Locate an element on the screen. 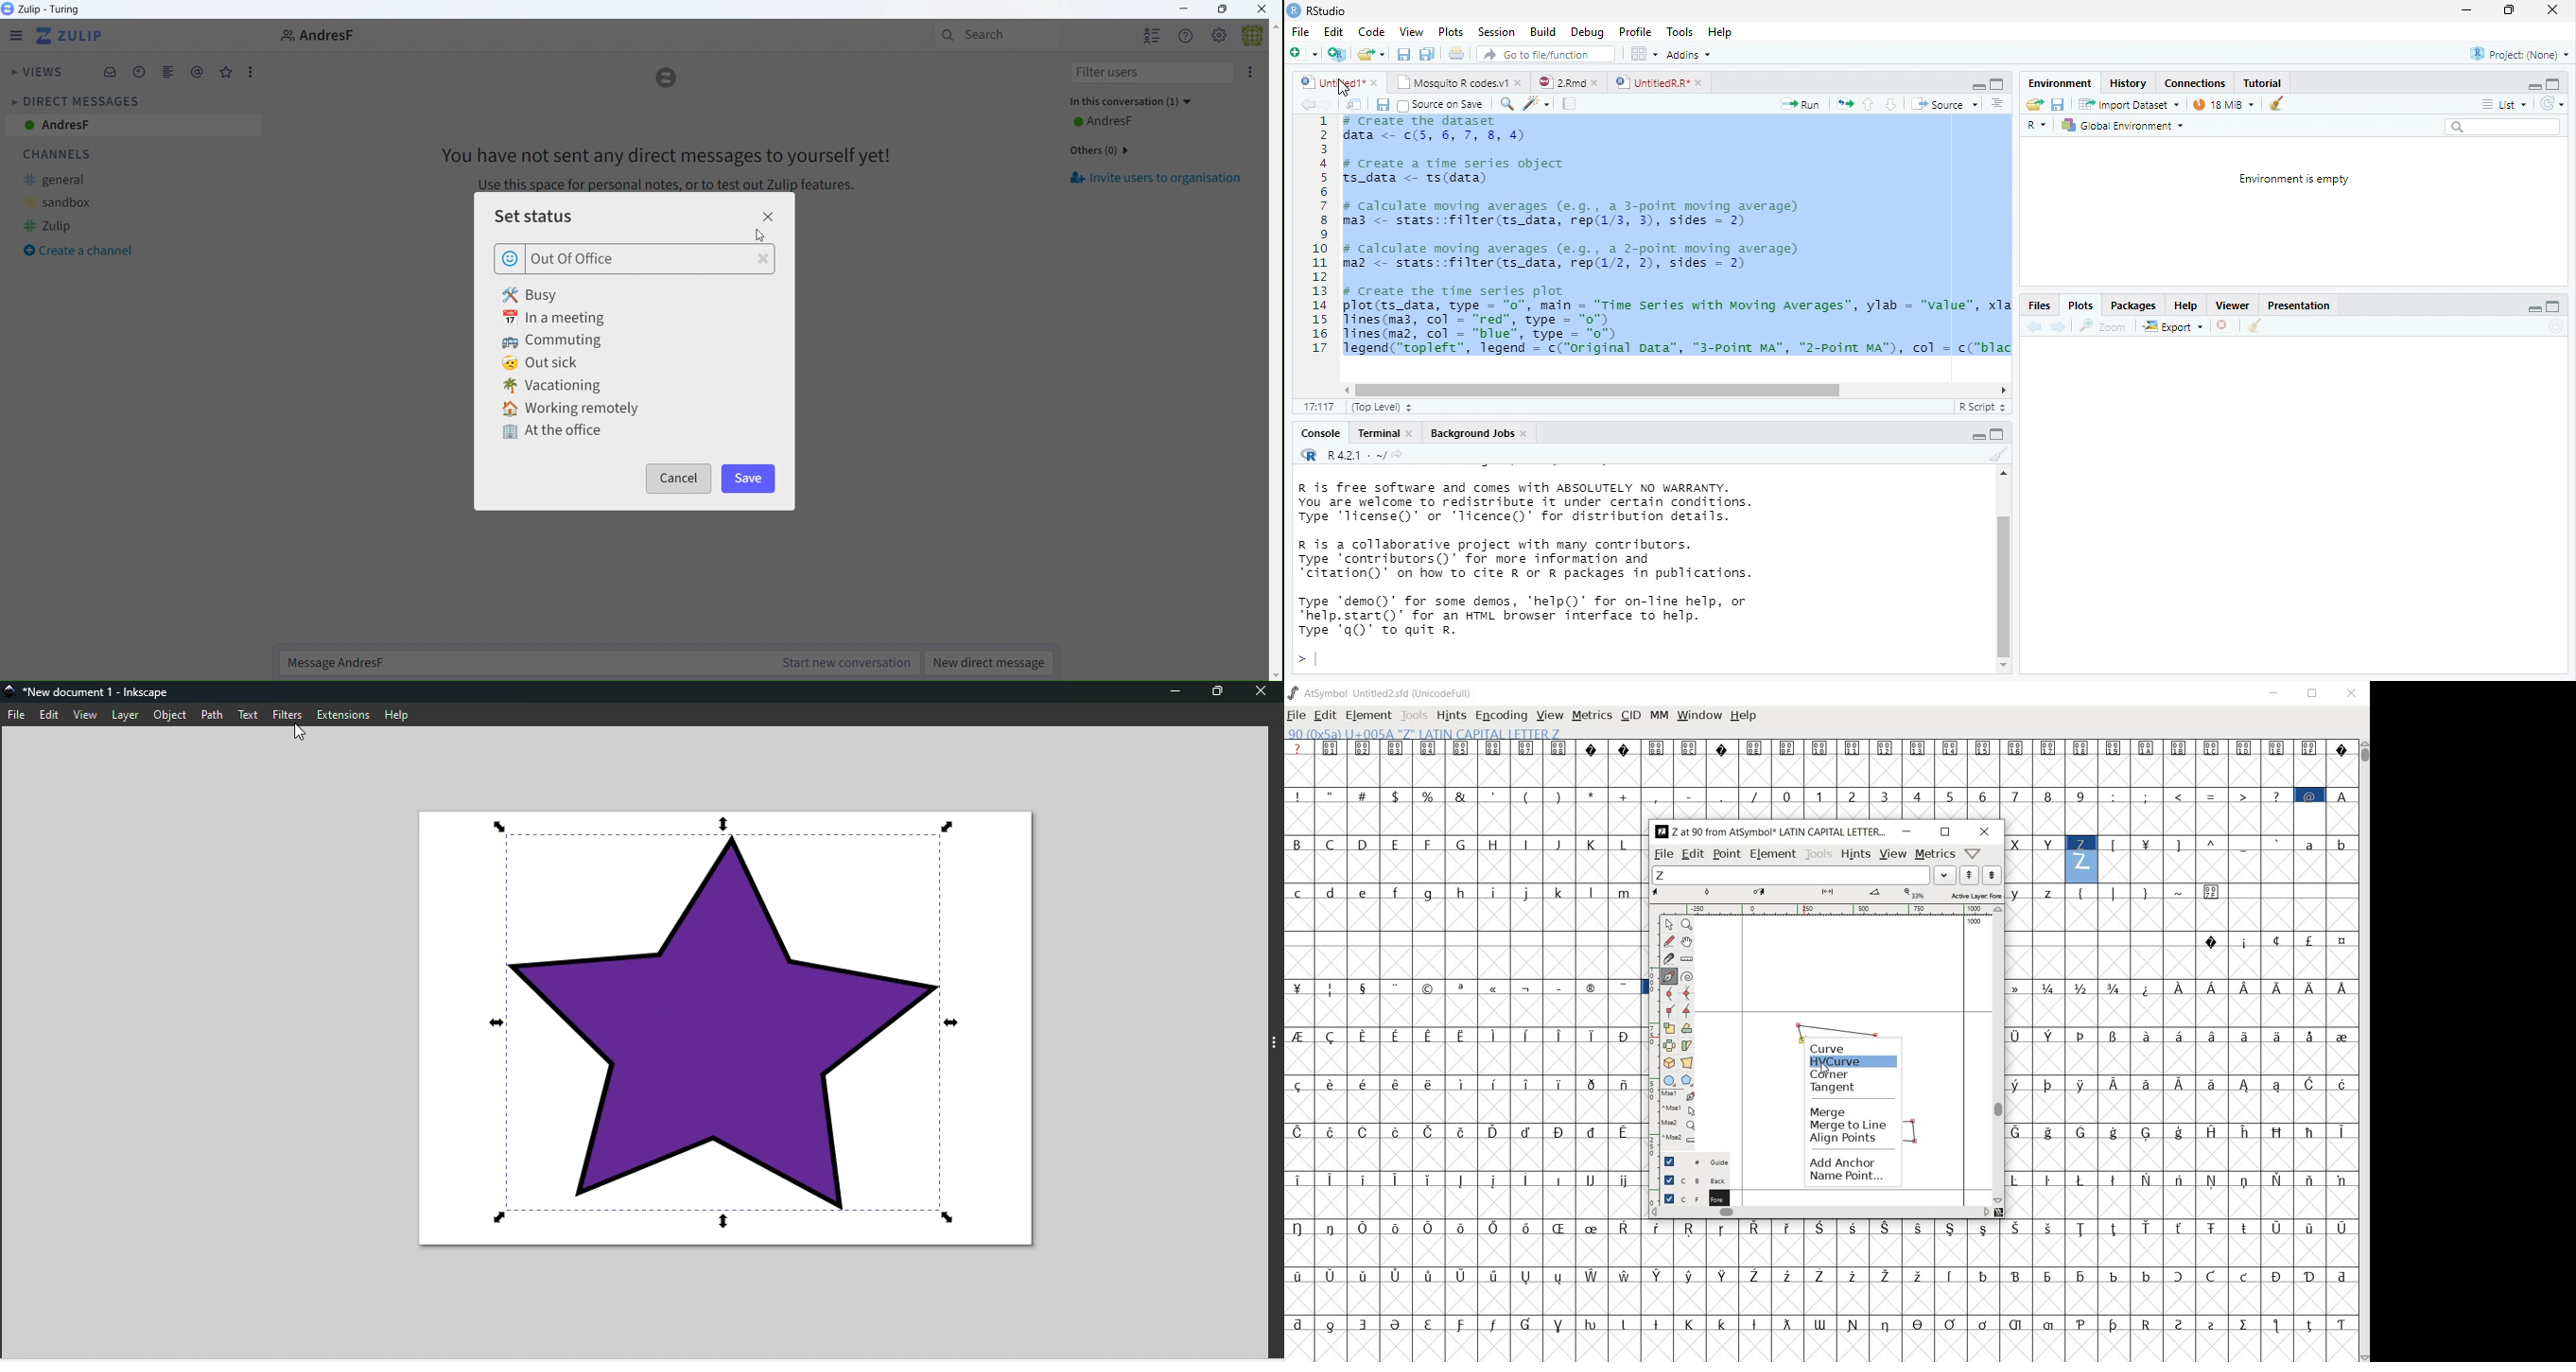 The width and height of the screenshot is (2576, 1372). save is located at coordinates (1382, 105).